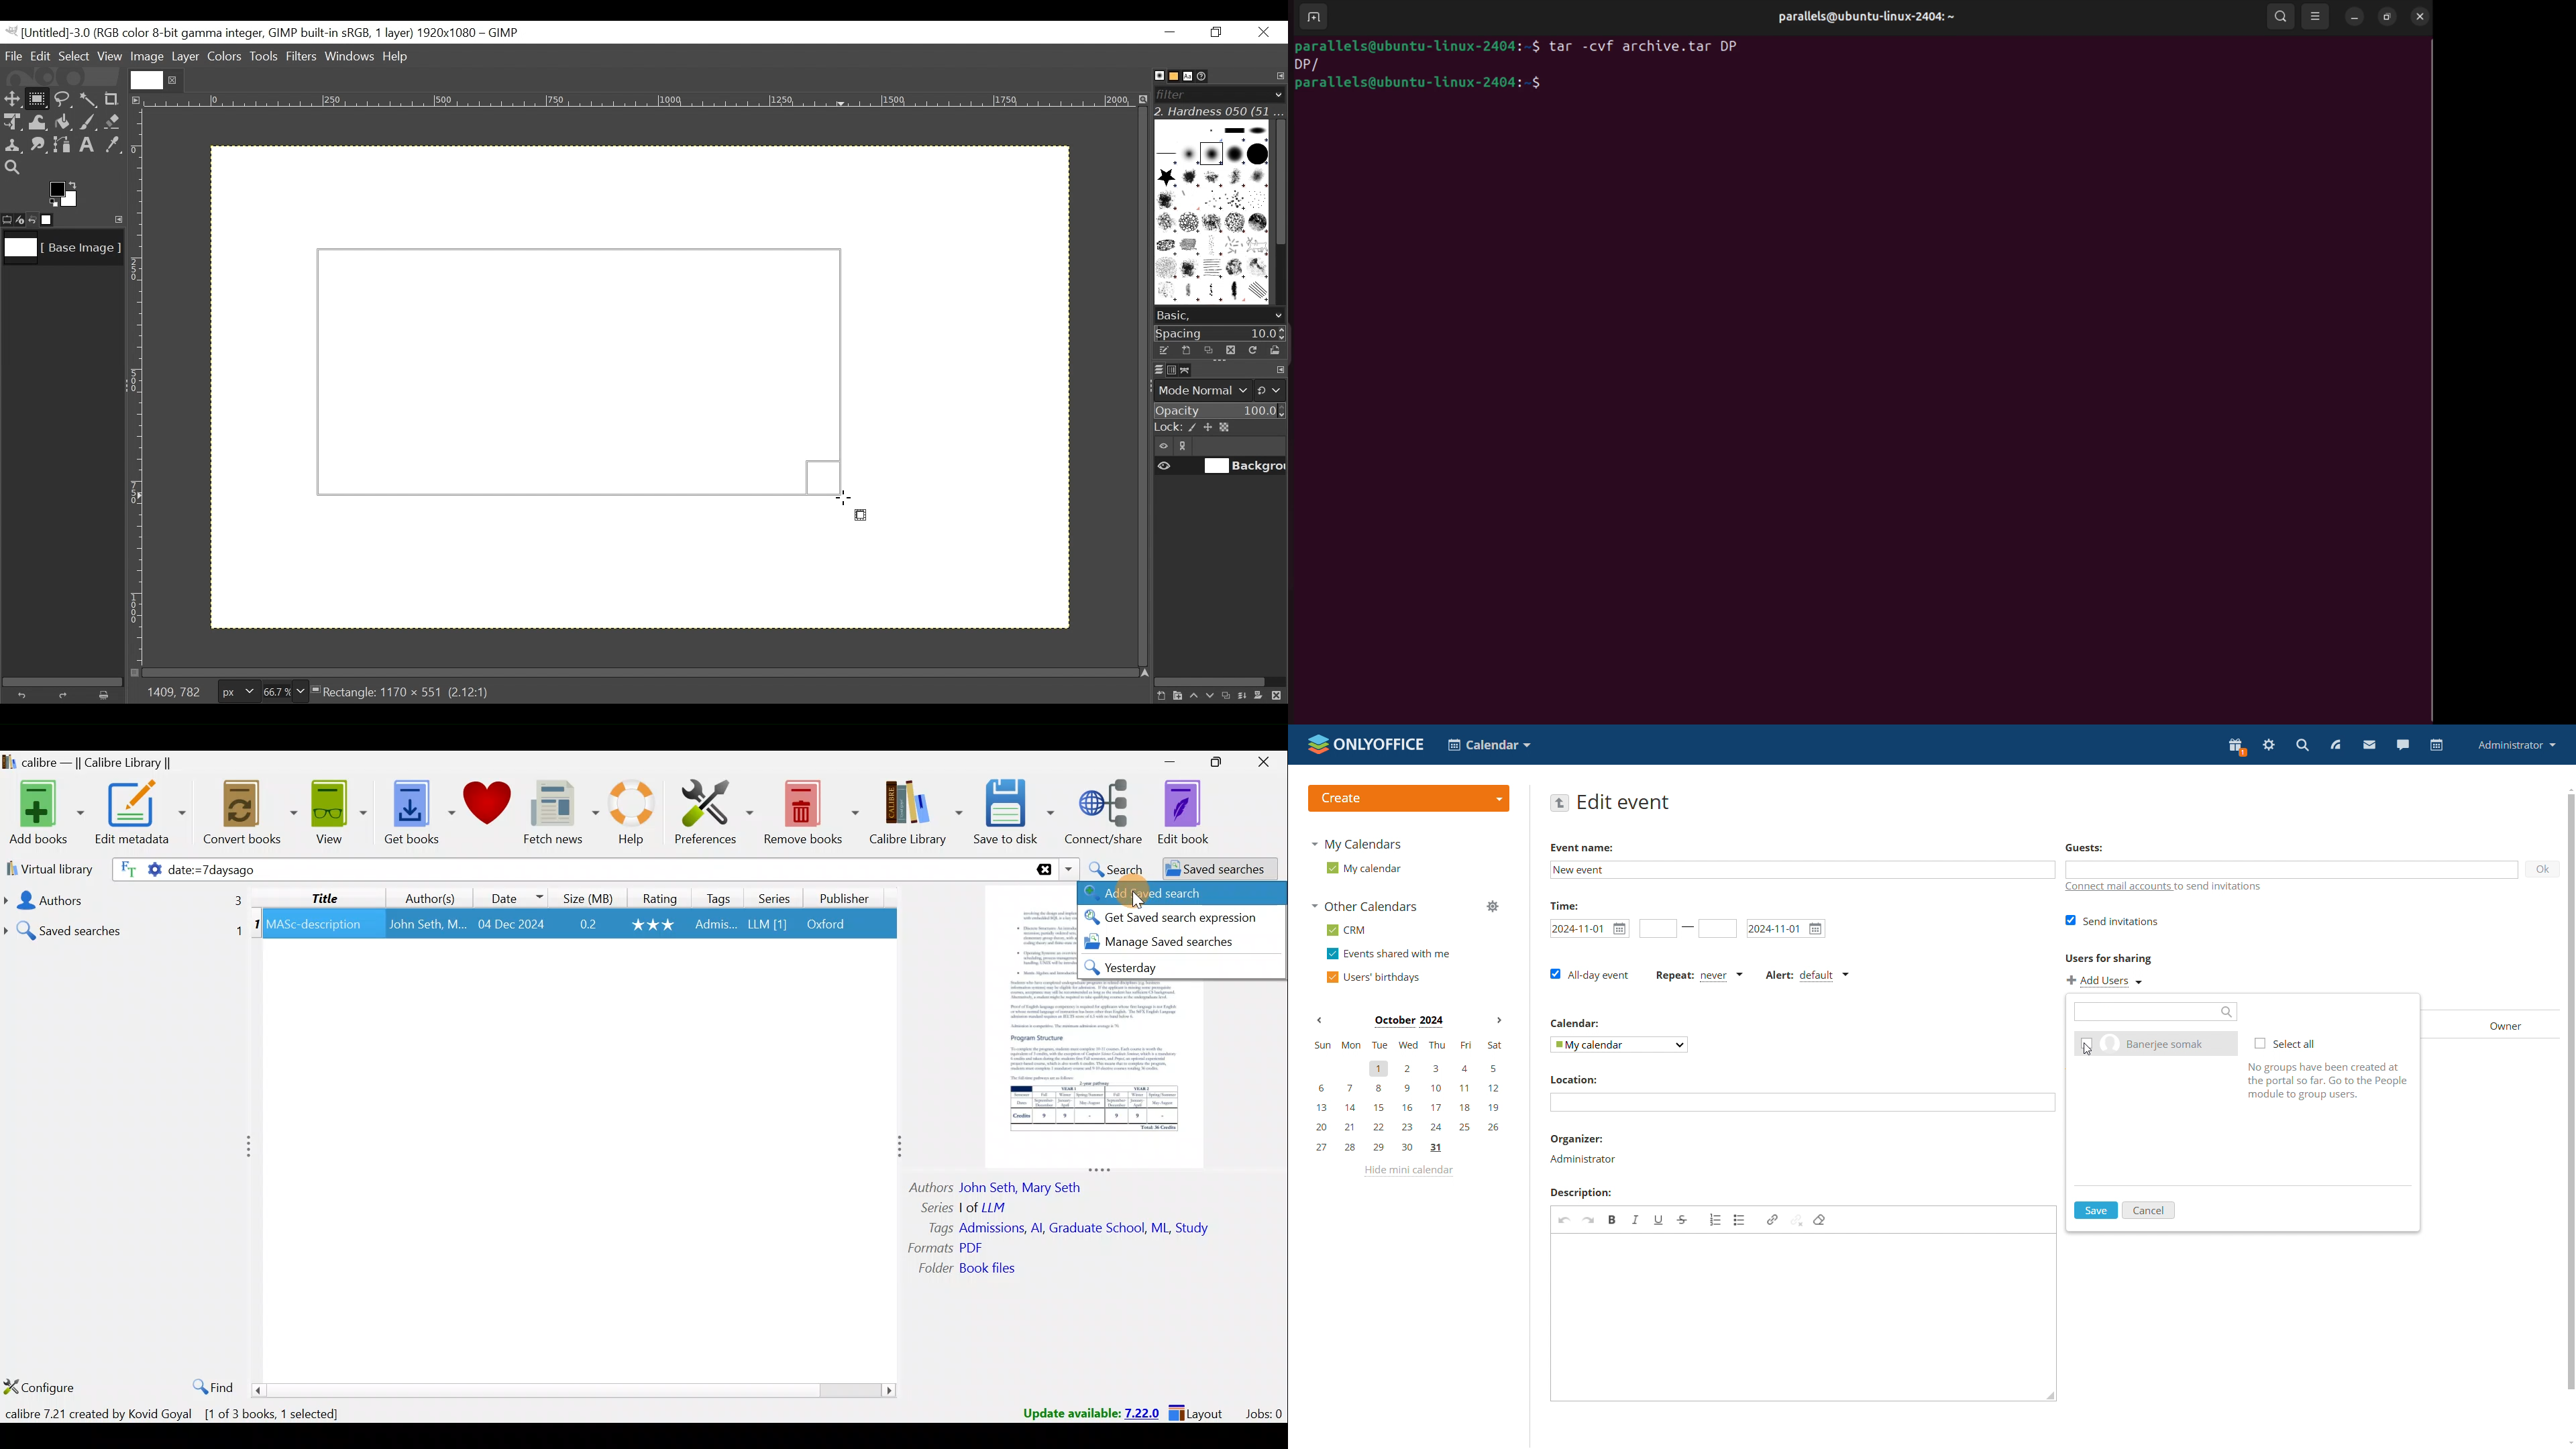  I want to click on Convert books, so click(251, 816).